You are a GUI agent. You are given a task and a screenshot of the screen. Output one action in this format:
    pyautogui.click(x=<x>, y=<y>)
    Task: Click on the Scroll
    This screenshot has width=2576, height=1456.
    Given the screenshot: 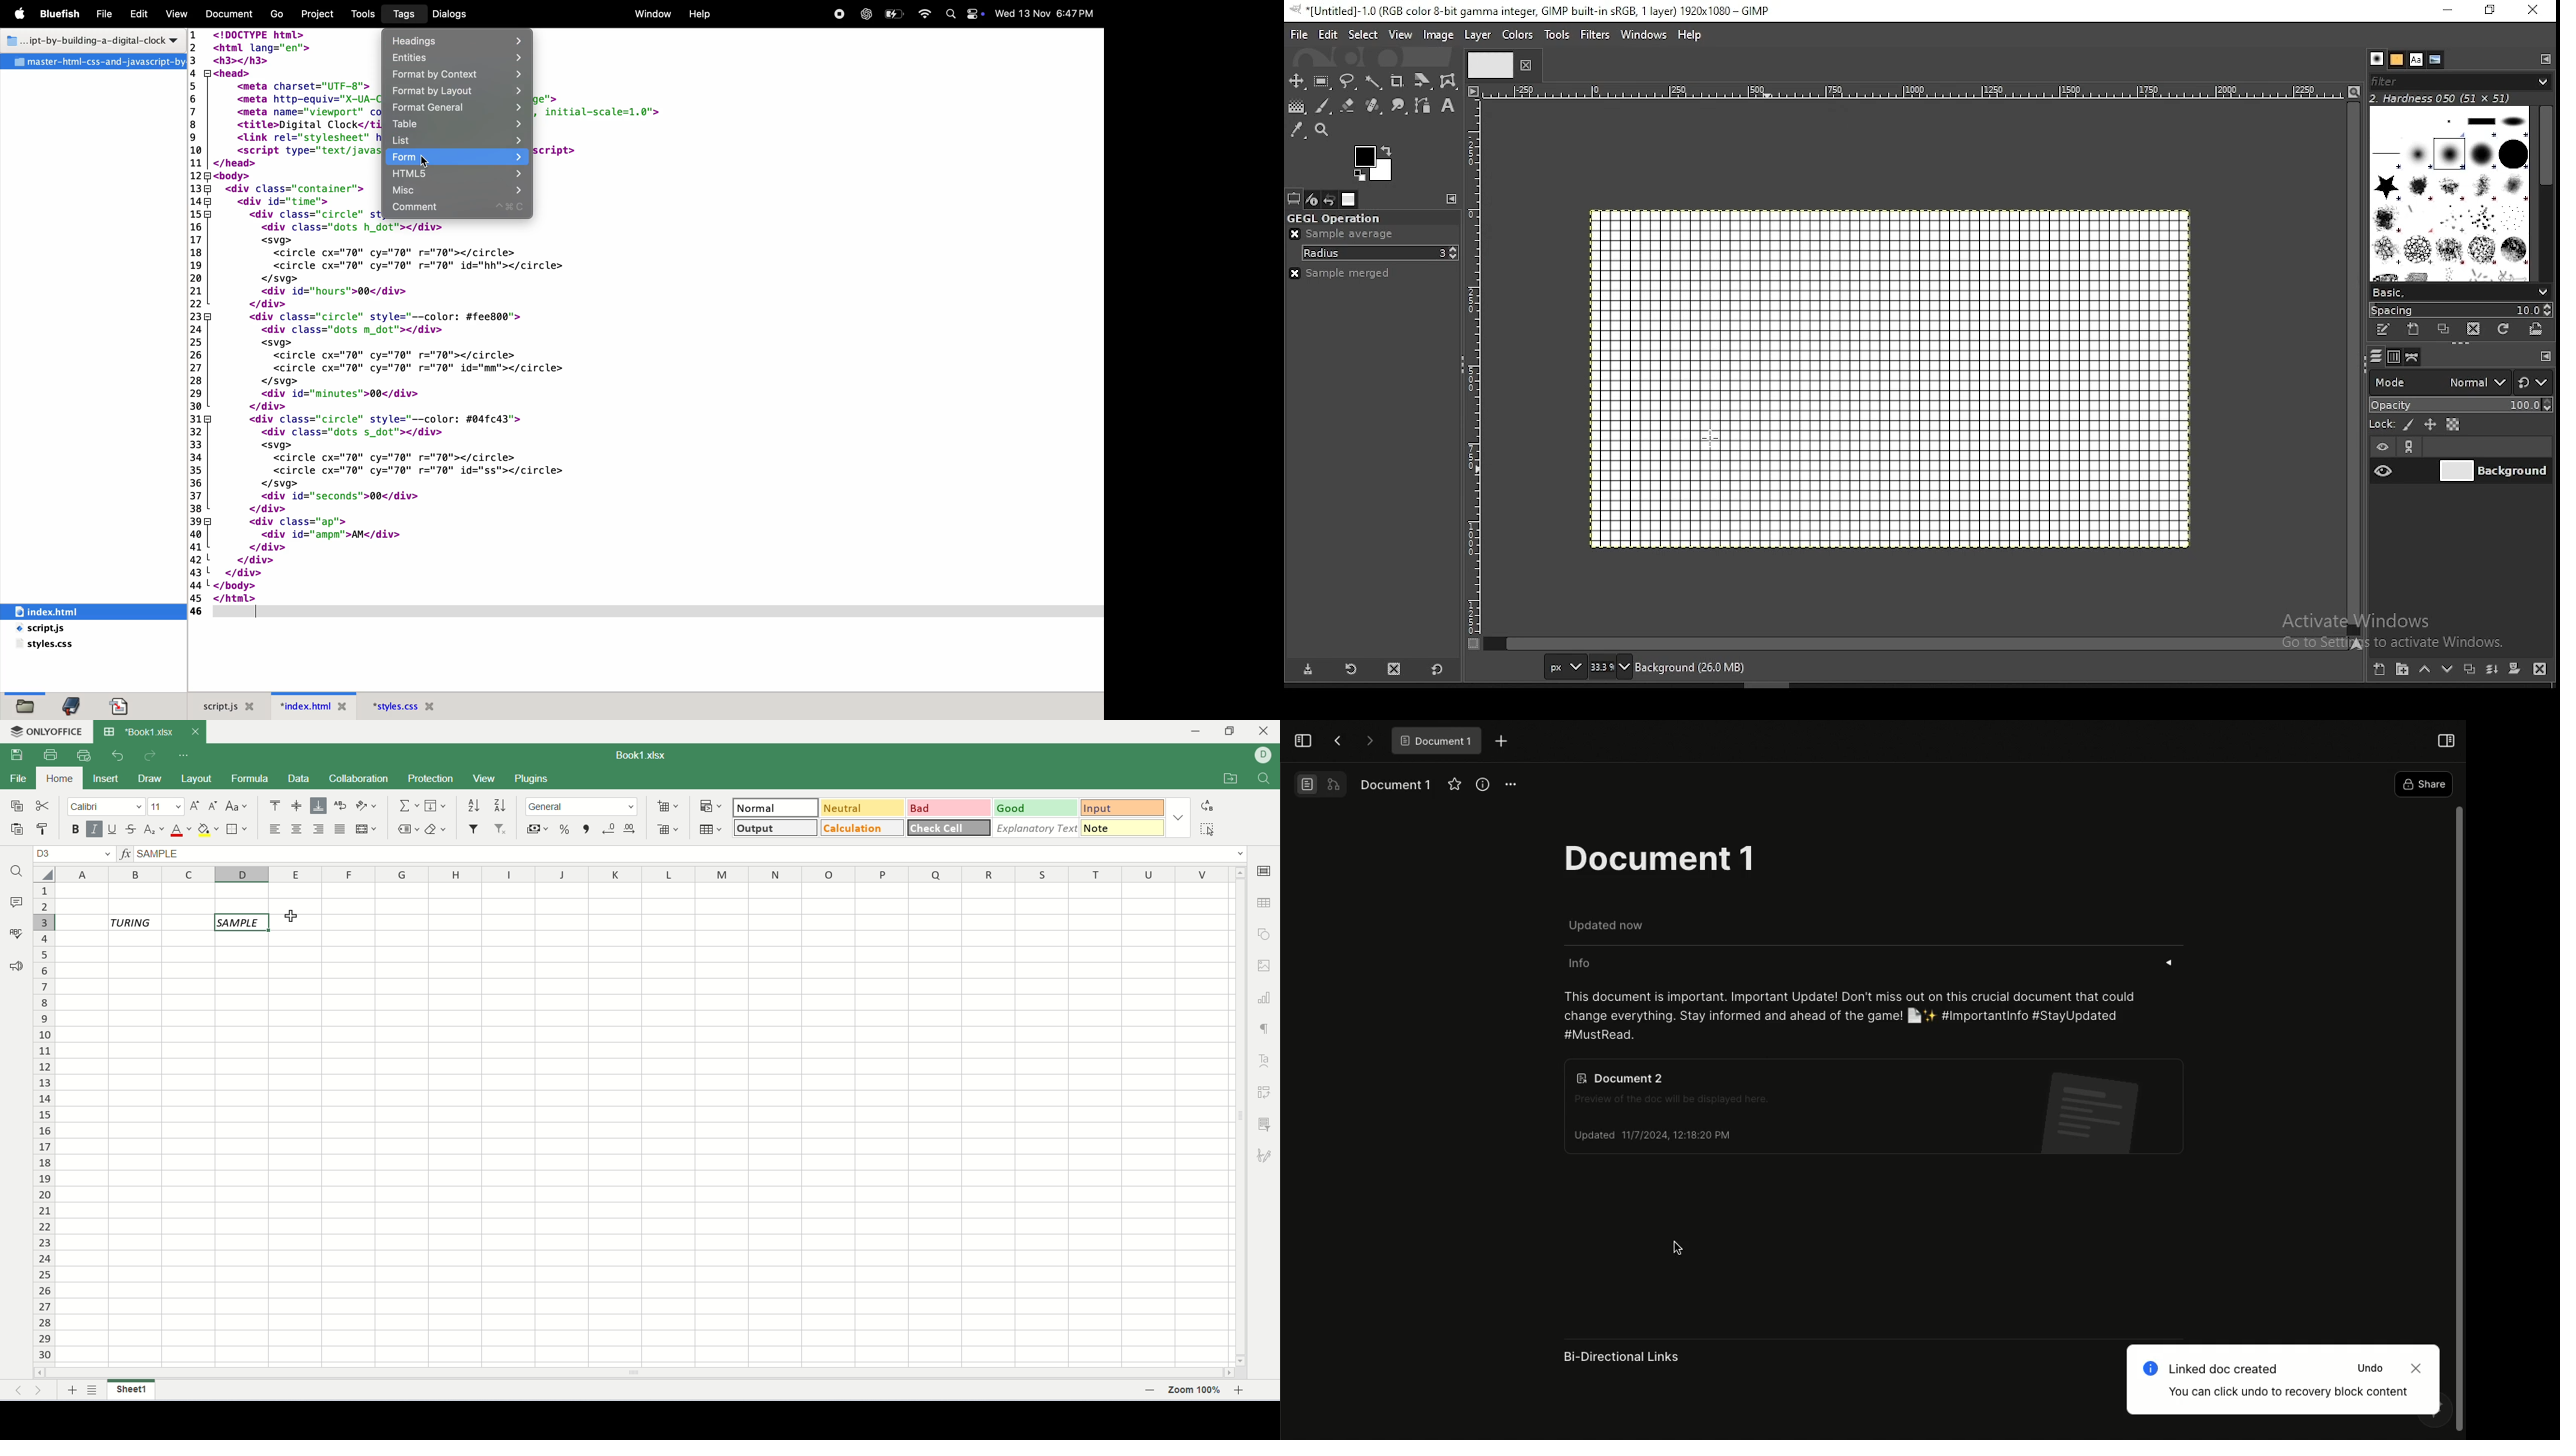 What is the action you would take?
    pyautogui.click(x=2459, y=1119)
    